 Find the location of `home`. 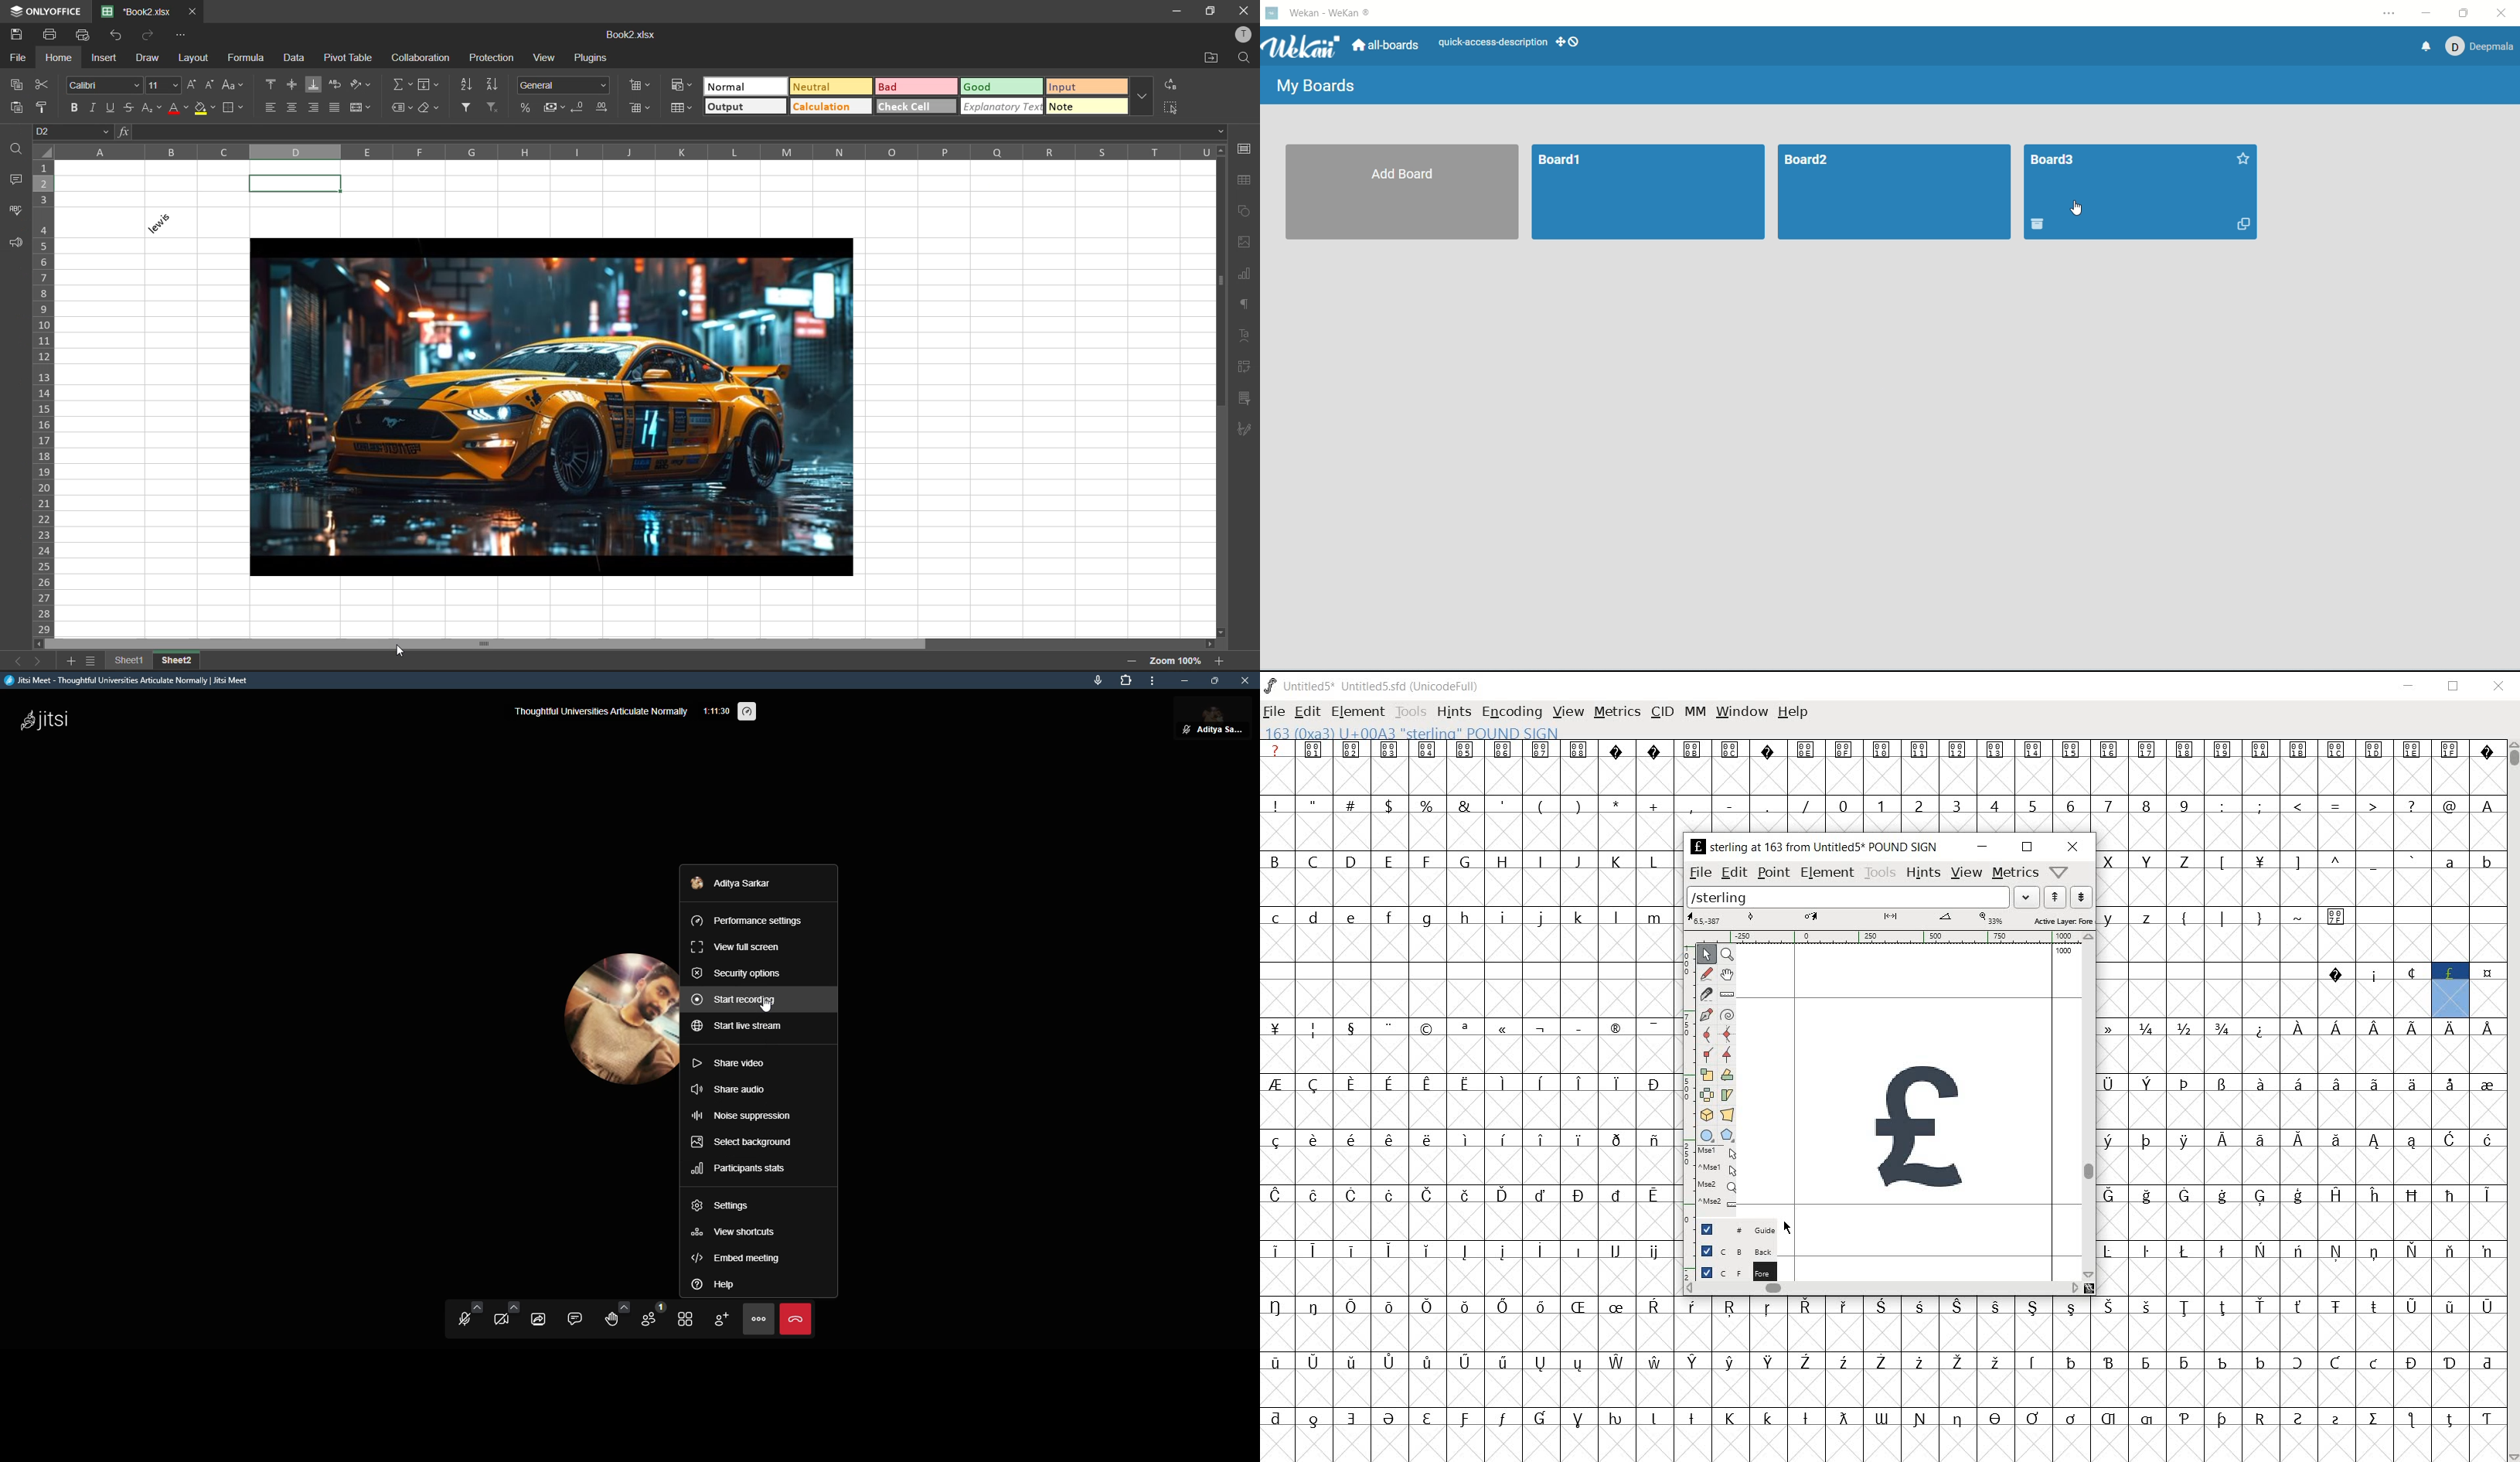

home is located at coordinates (59, 60).